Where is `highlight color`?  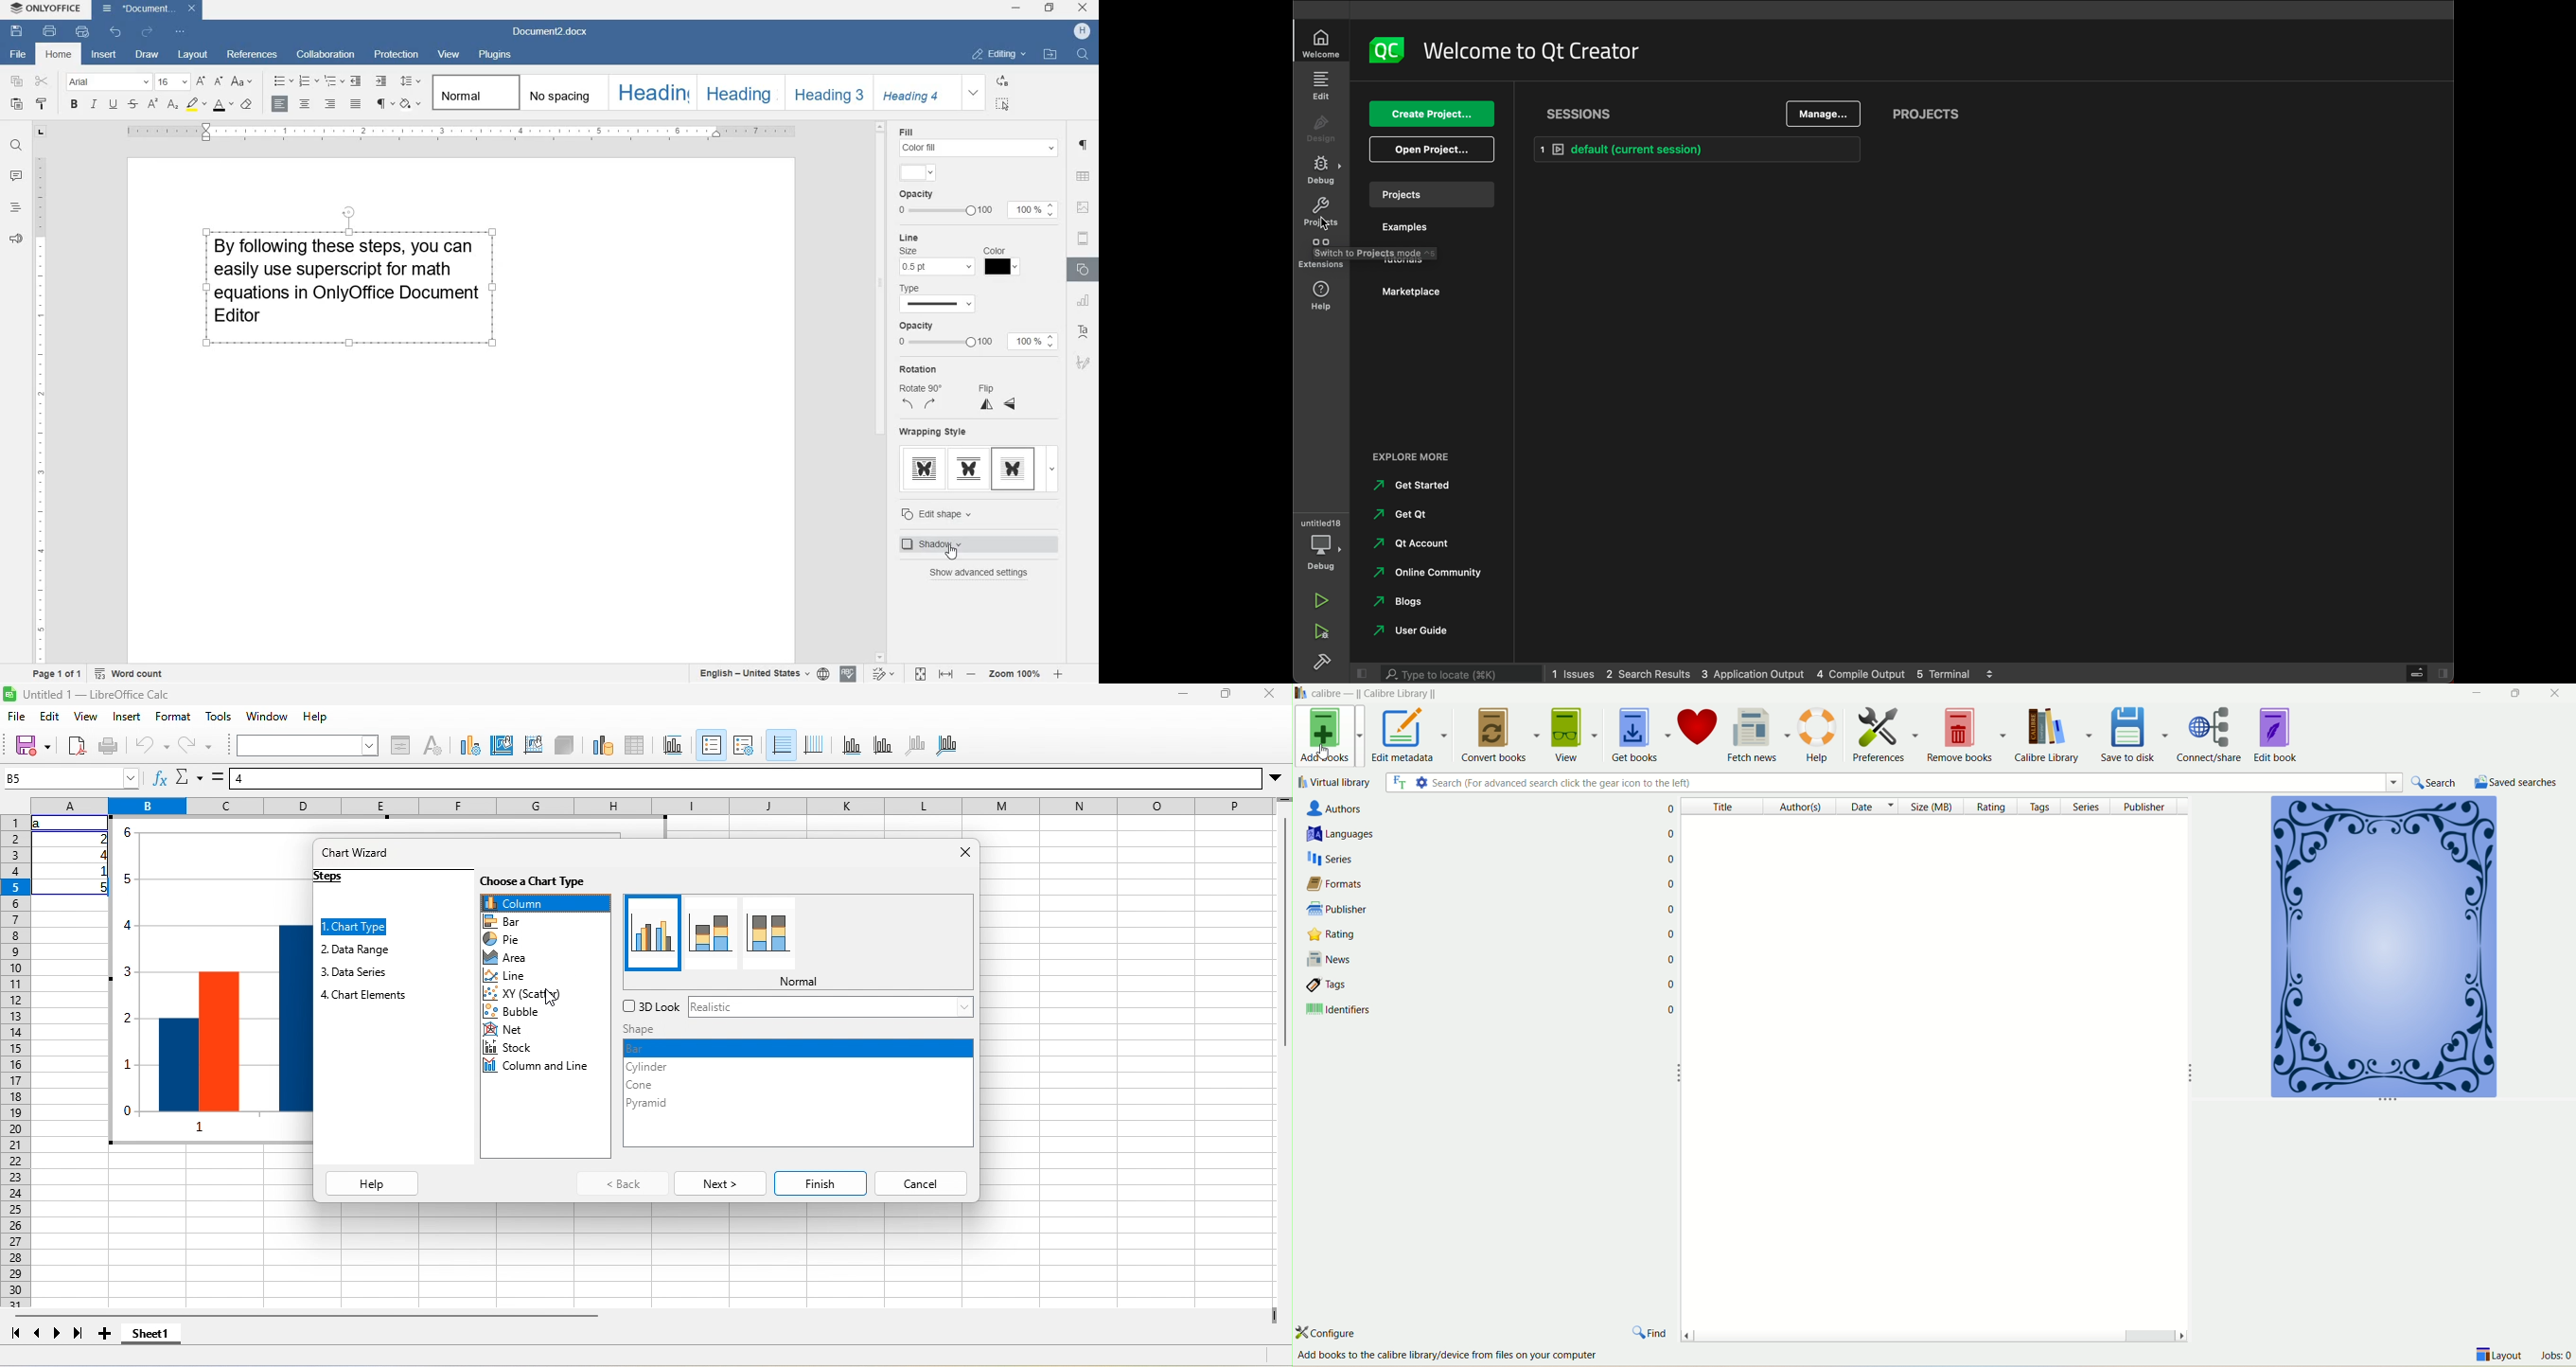
highlight color is located at coordinates (196, 105).